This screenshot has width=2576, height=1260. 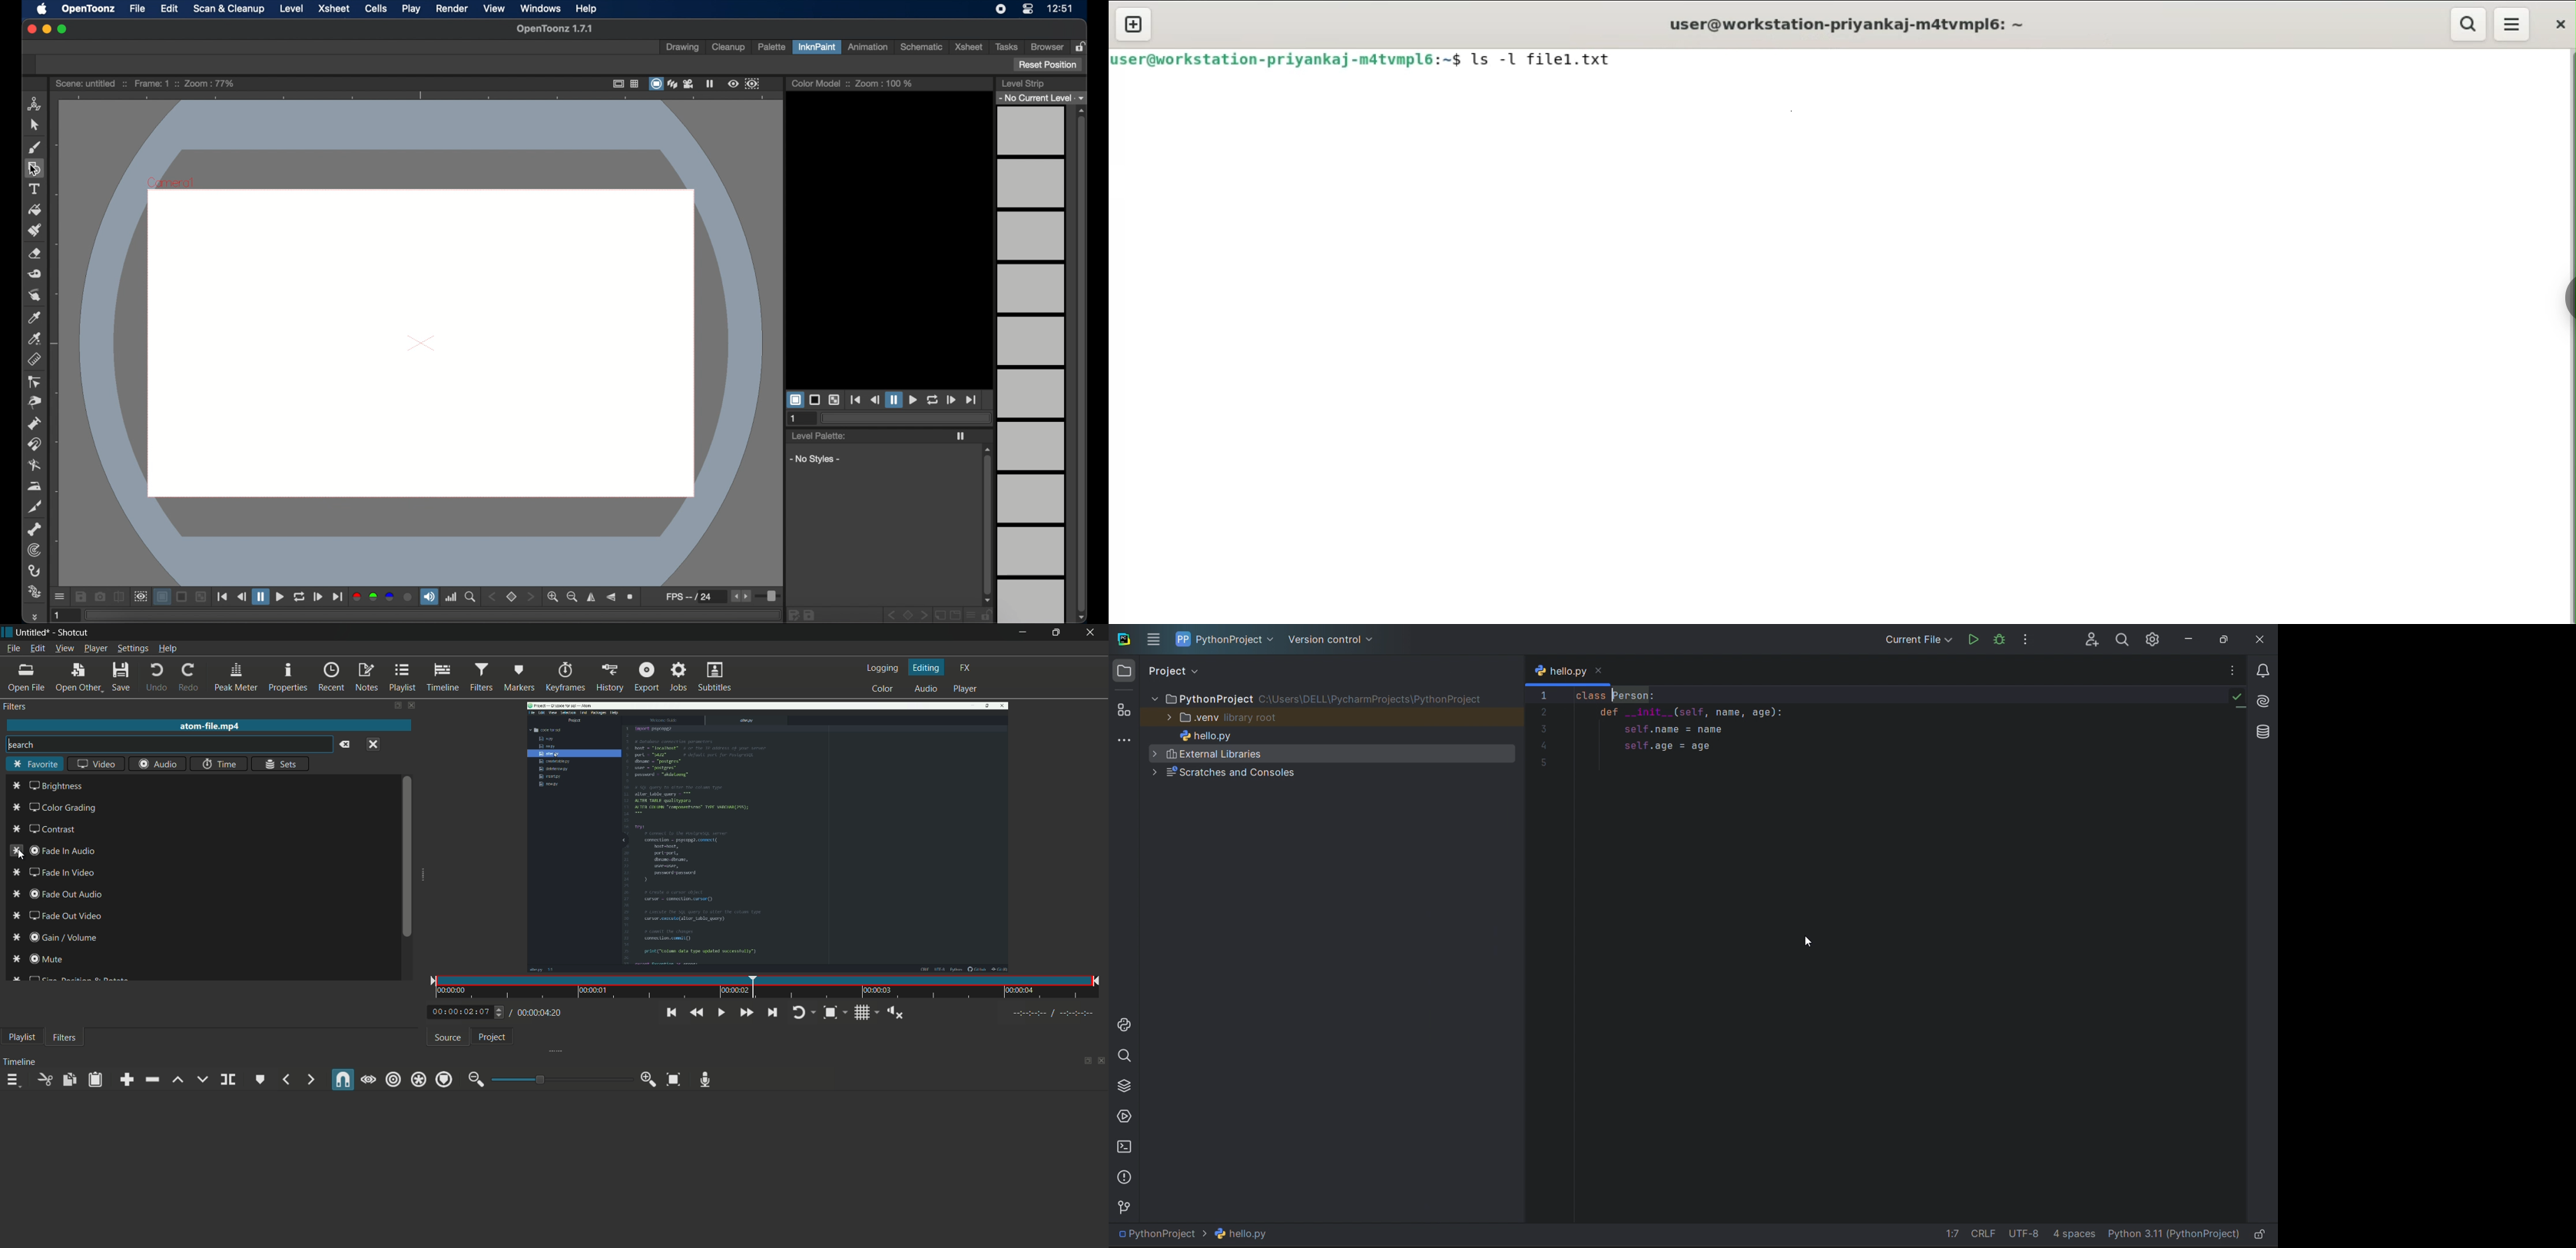 I want to click on shapes, so click(x=34, y=169).